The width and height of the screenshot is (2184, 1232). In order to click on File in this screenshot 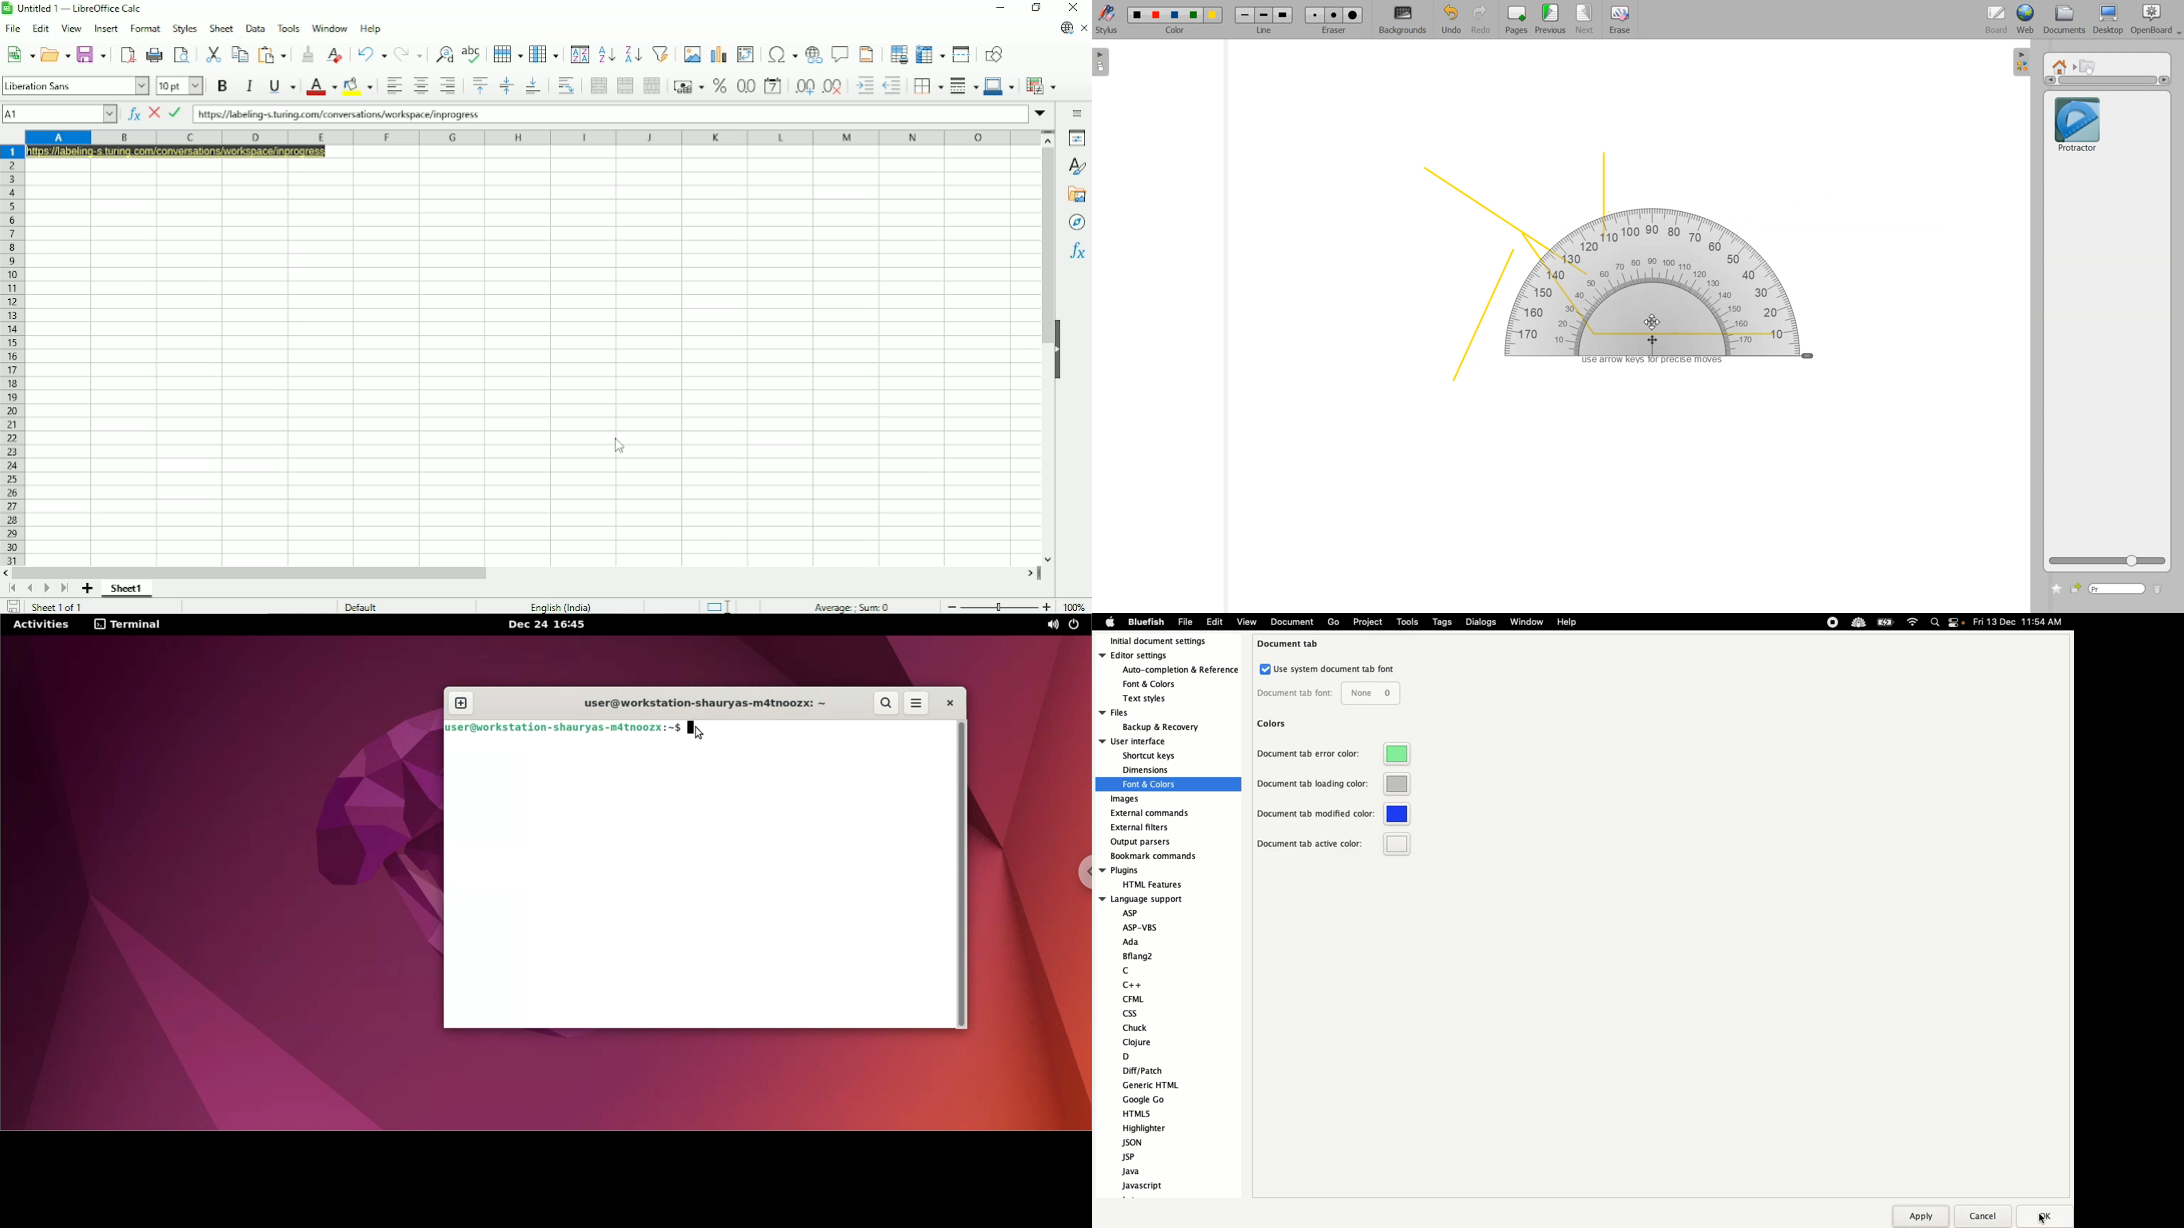, I will do `click(1185, 622)`.